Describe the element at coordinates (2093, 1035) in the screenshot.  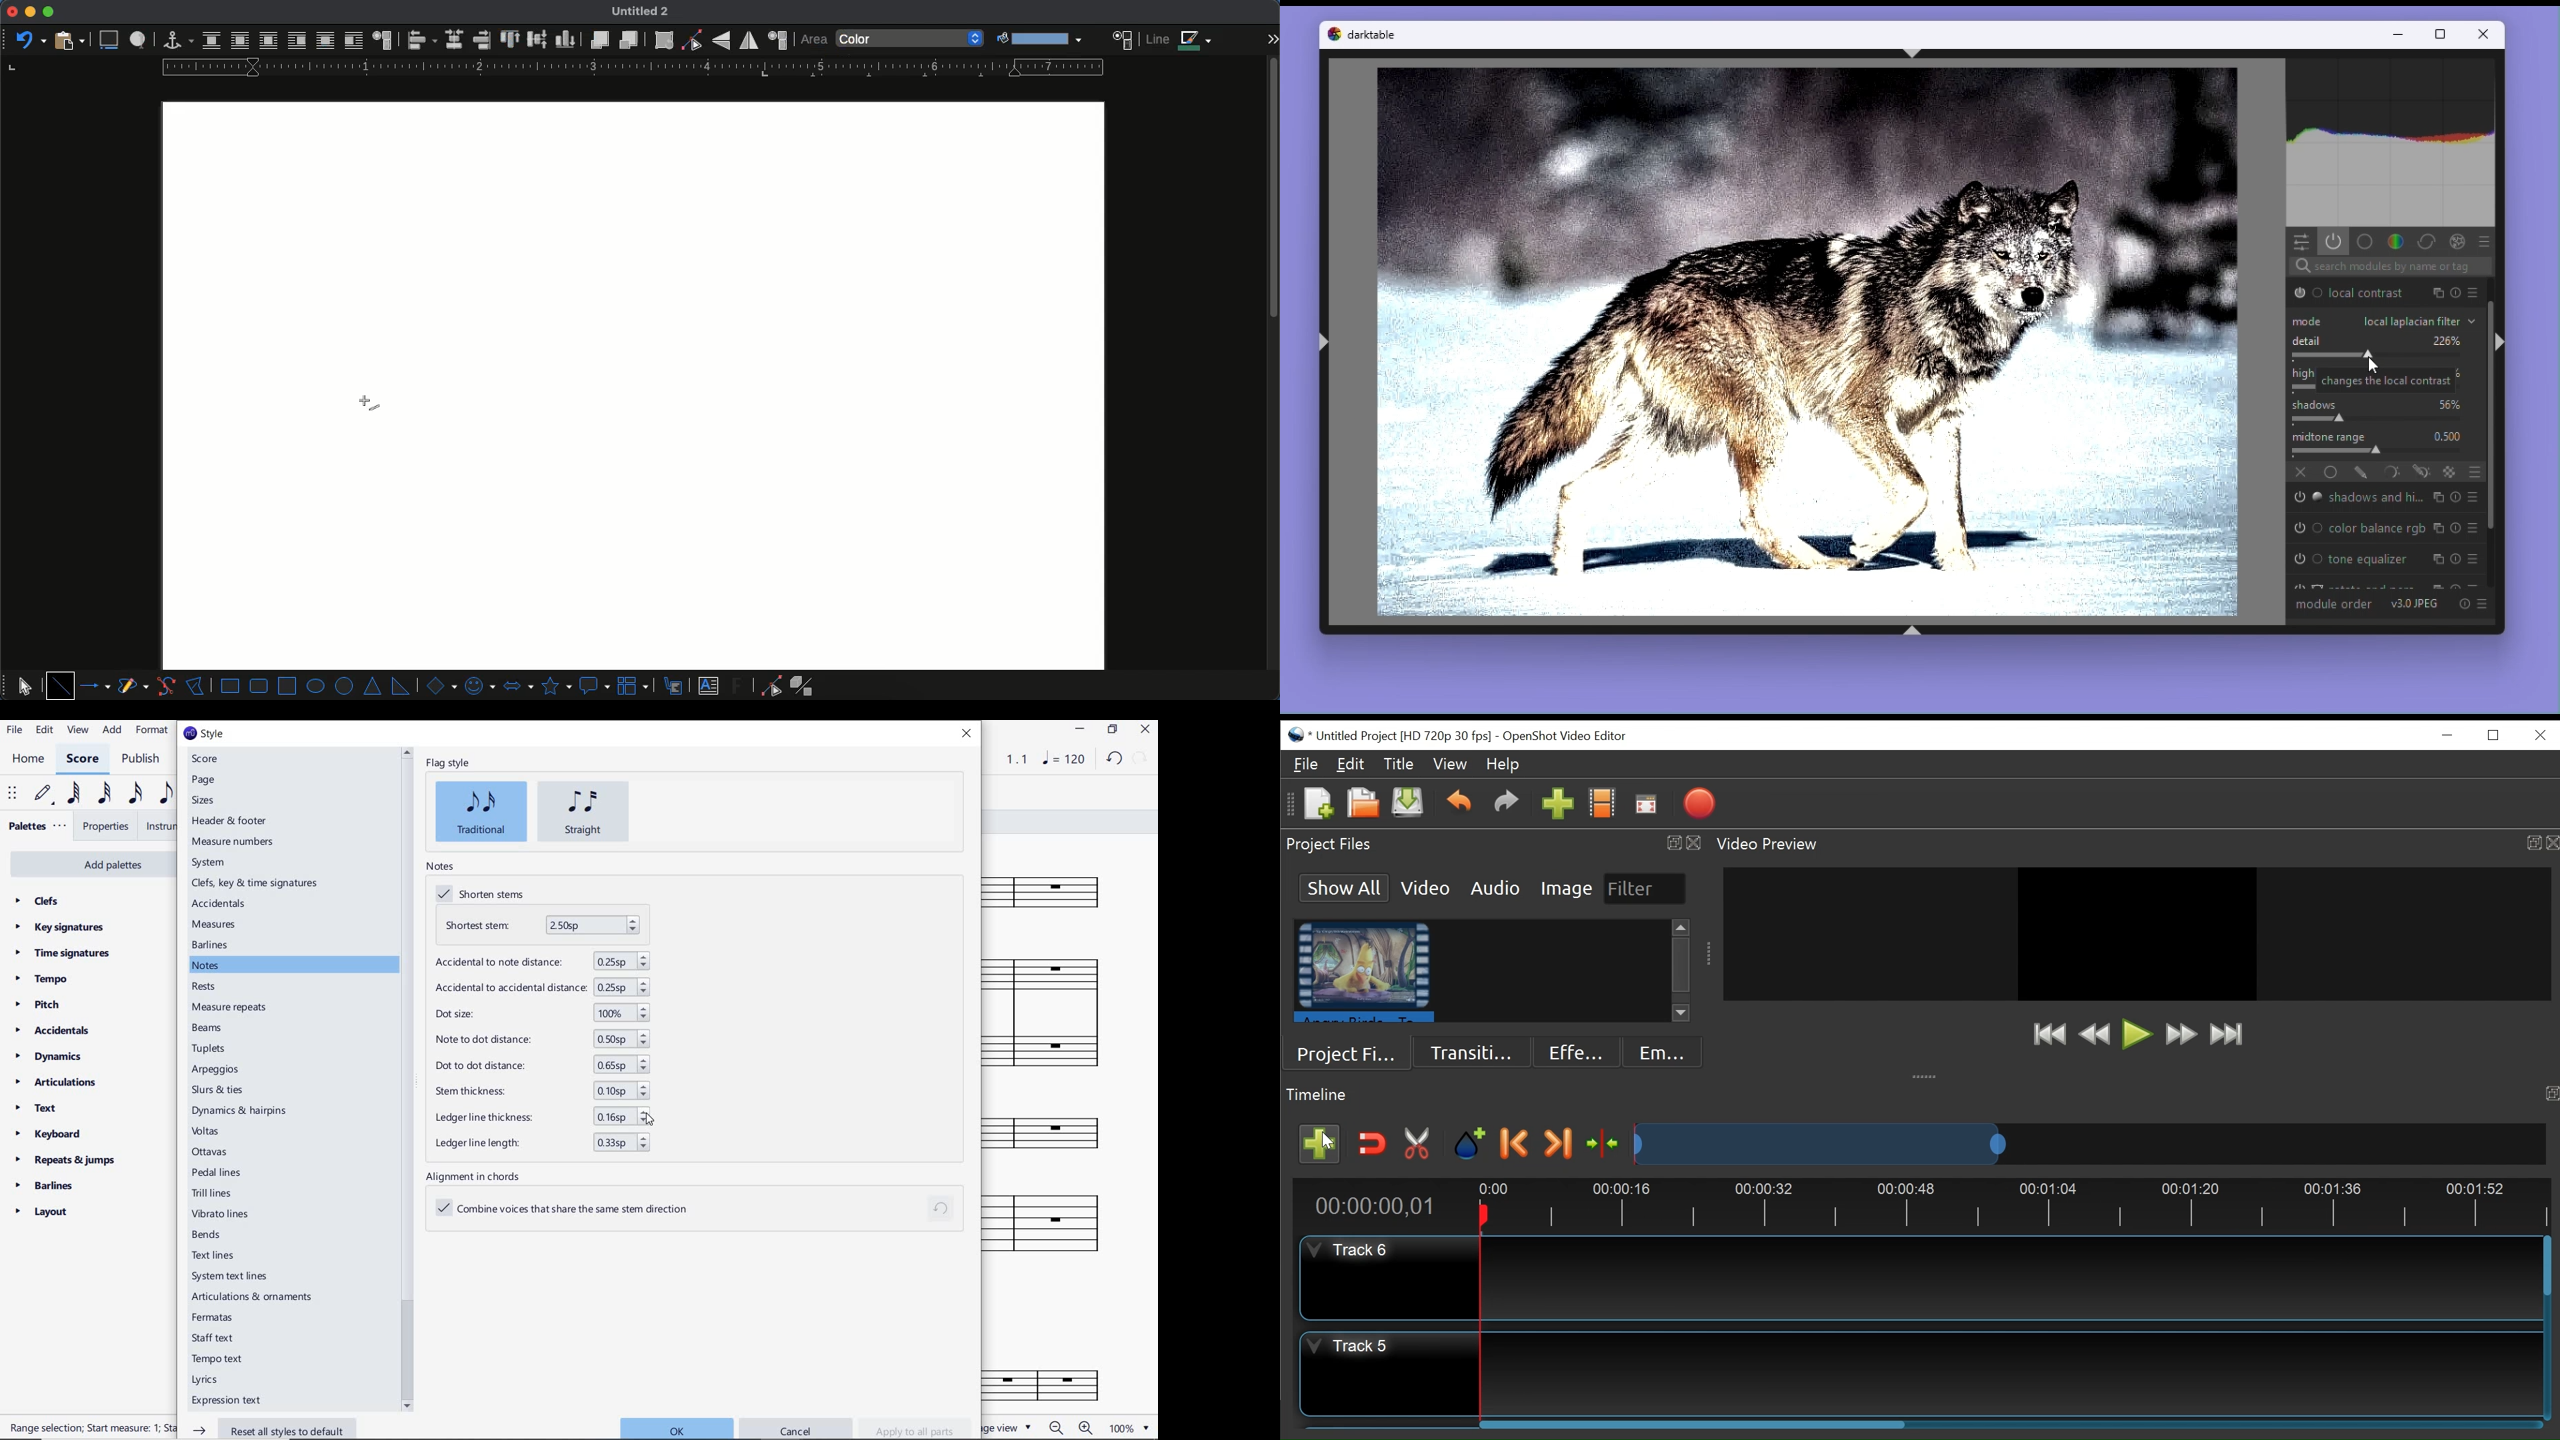
I see `Rewind` at that location.